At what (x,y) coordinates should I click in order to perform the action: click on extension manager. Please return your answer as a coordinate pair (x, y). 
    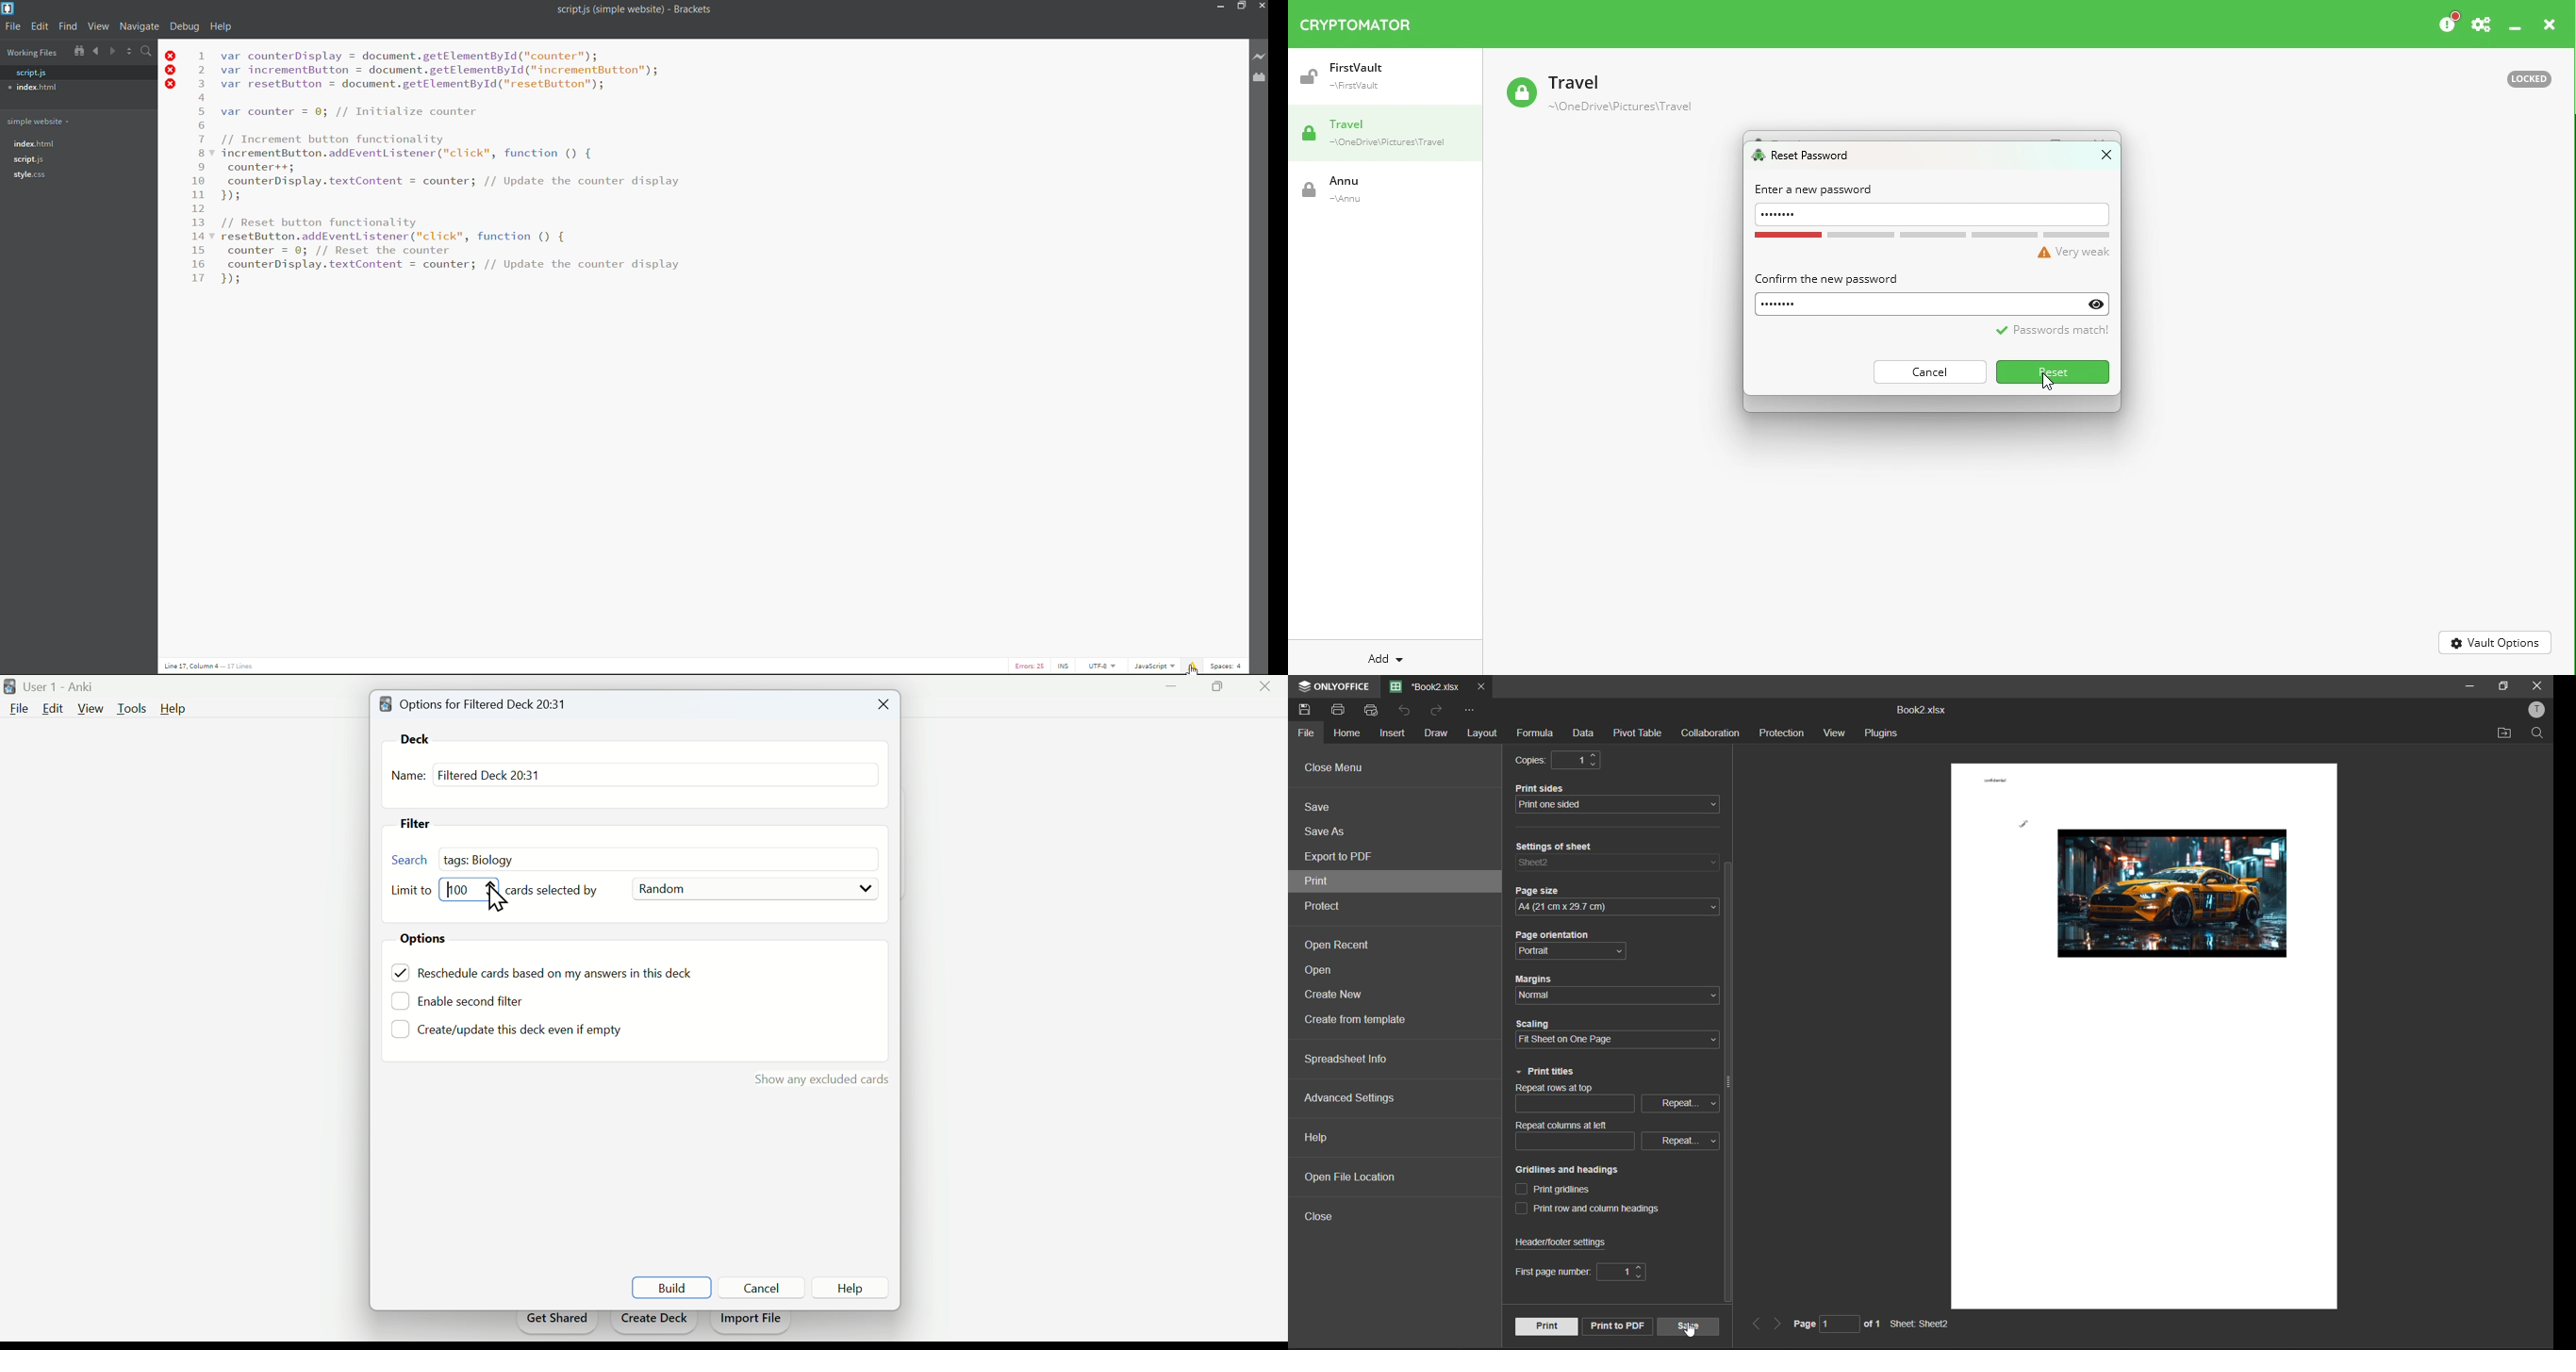
    Looking at the image, I should click on (1260, 79).